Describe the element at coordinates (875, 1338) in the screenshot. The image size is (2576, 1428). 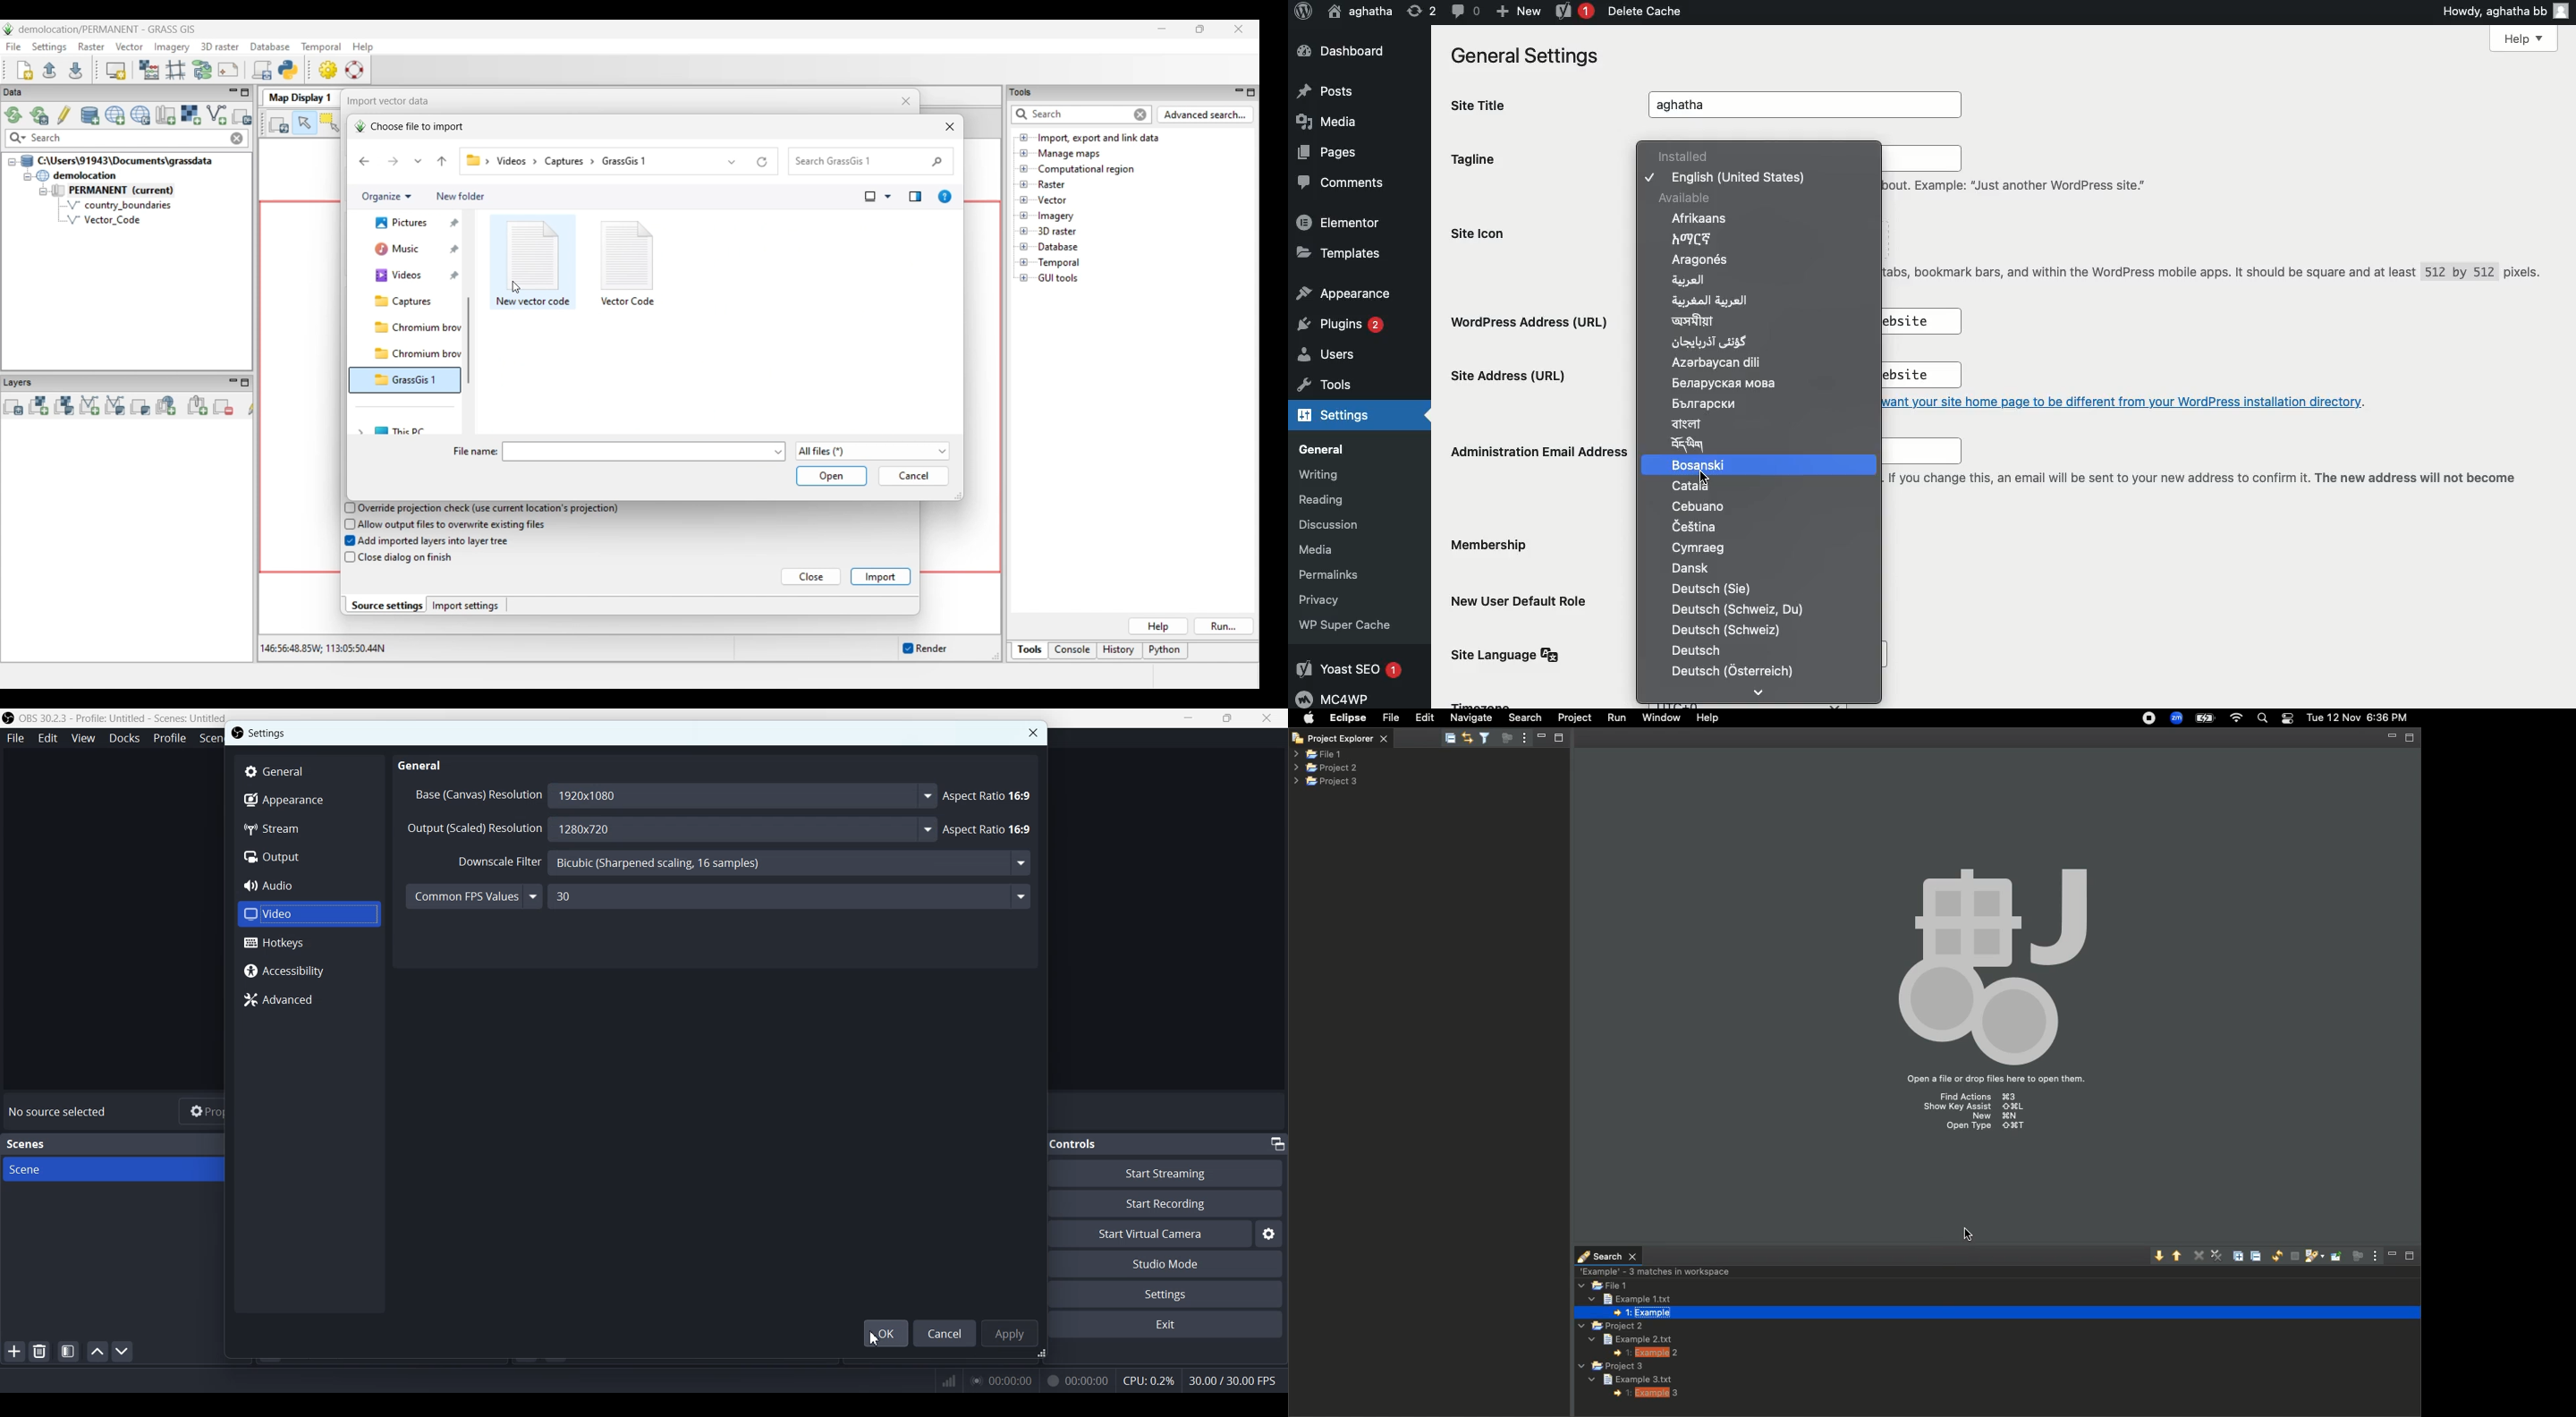
I see `Cursor` at that location.